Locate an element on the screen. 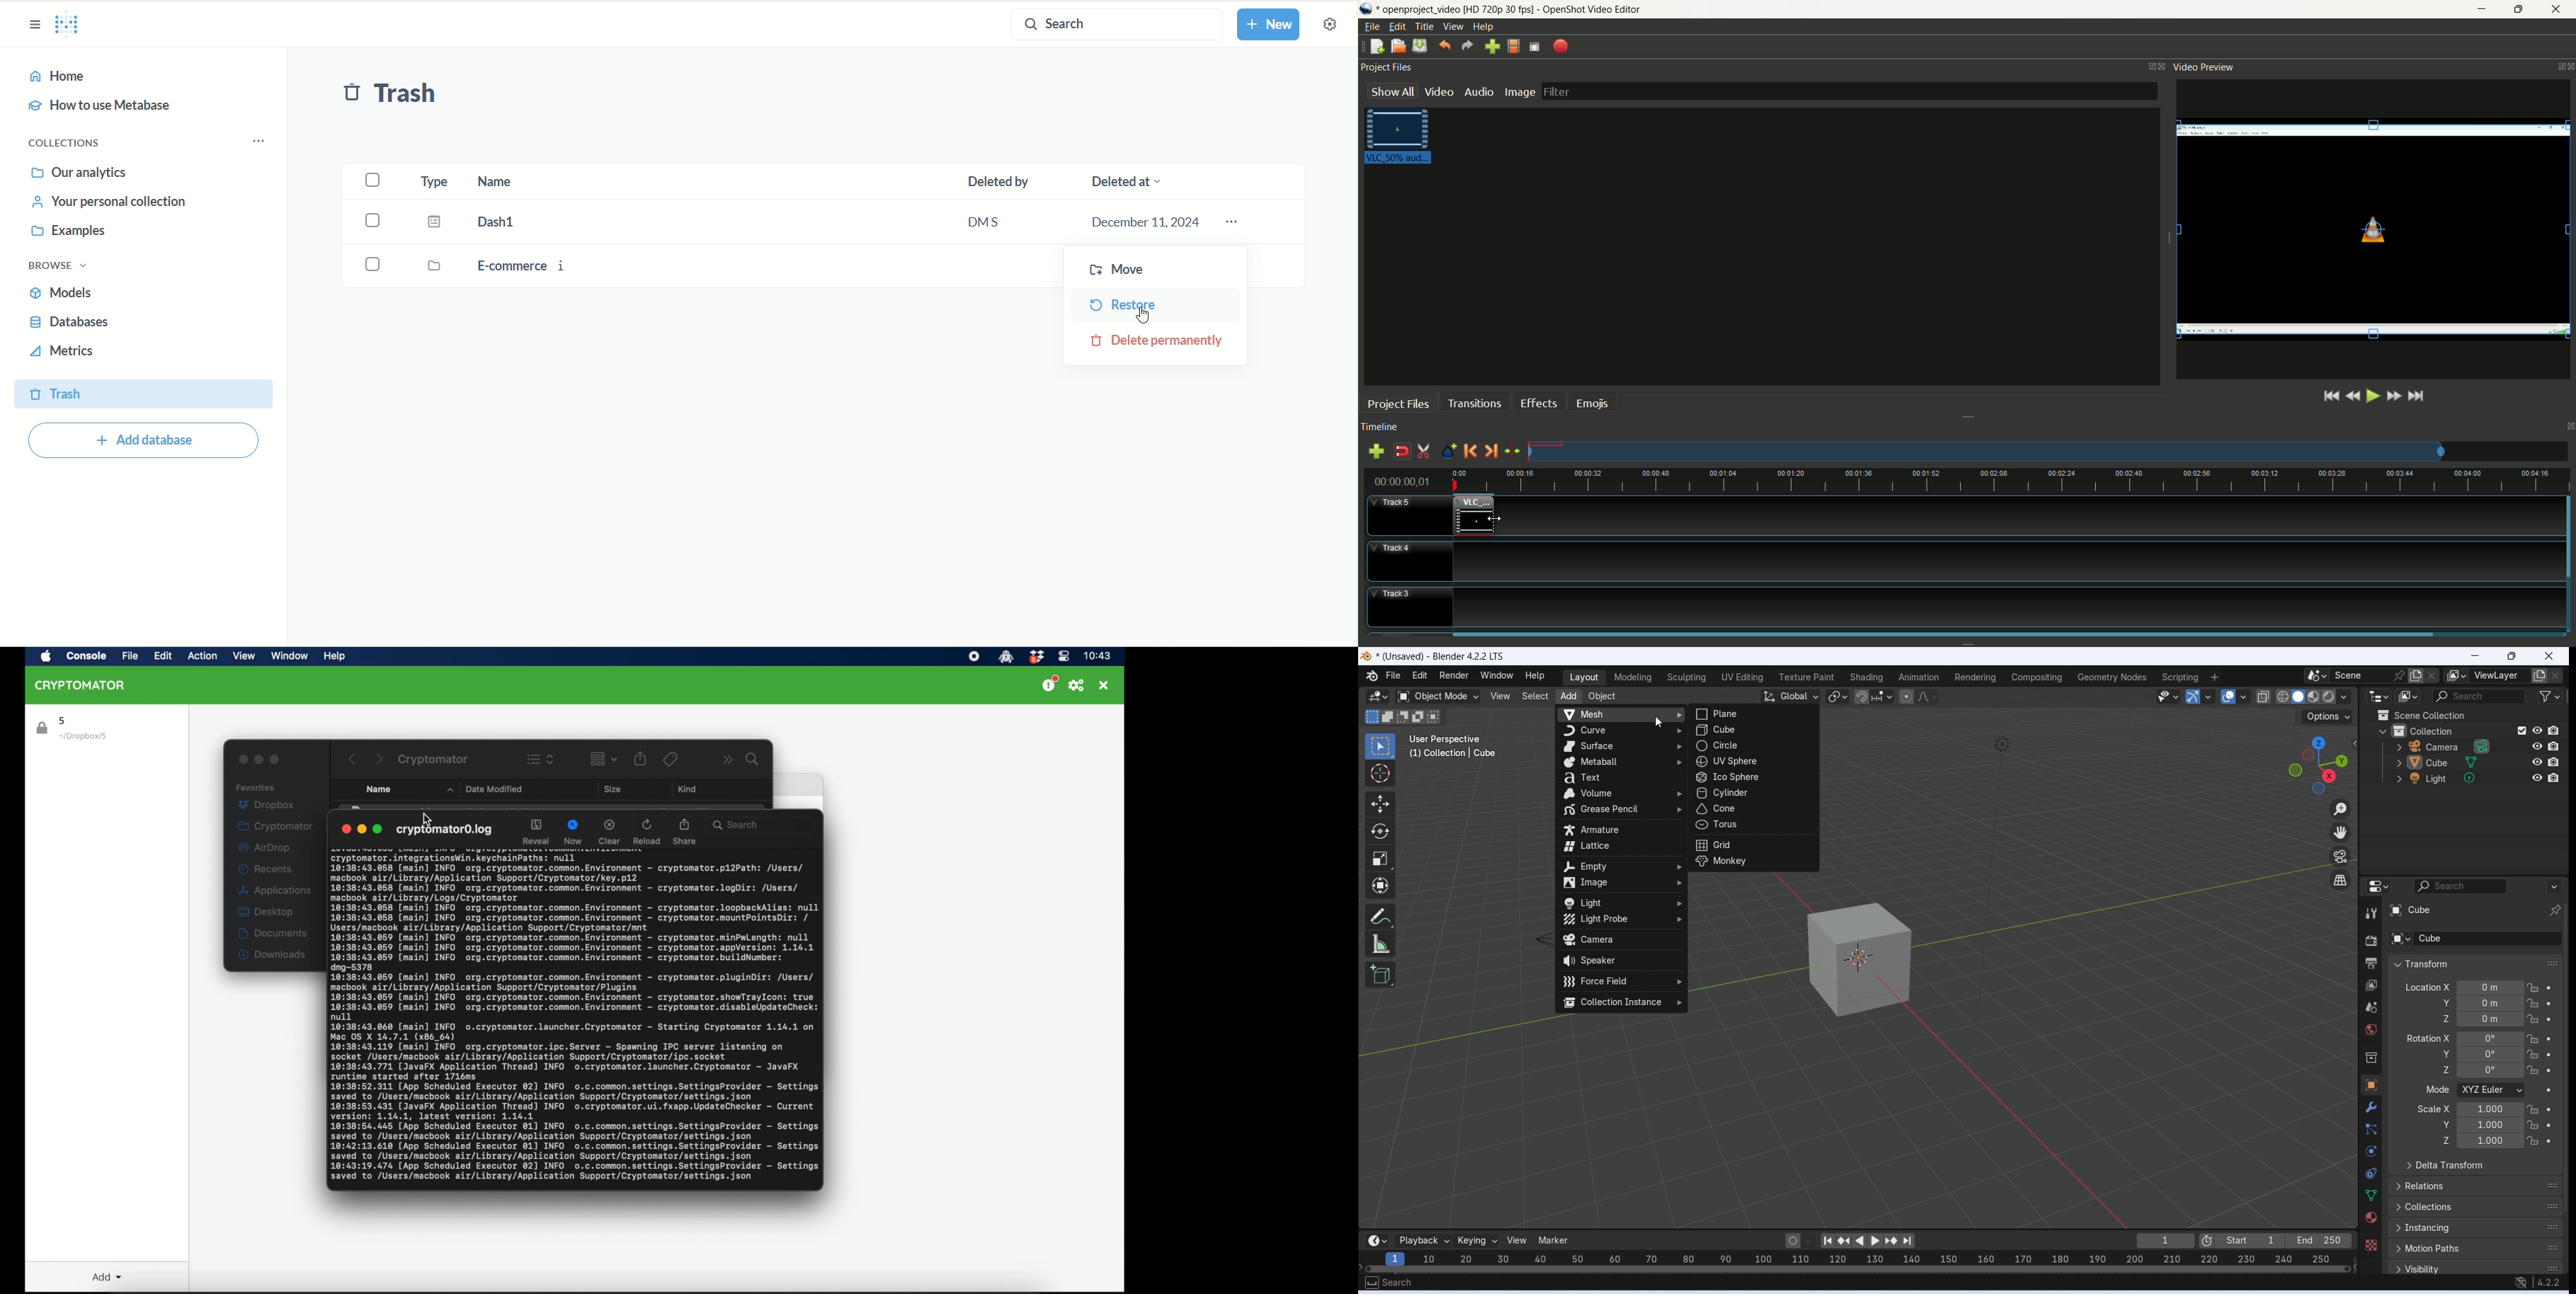 This screenshot has width=2576, height=1316. remove view layer is located at coordinates (2557, 676).